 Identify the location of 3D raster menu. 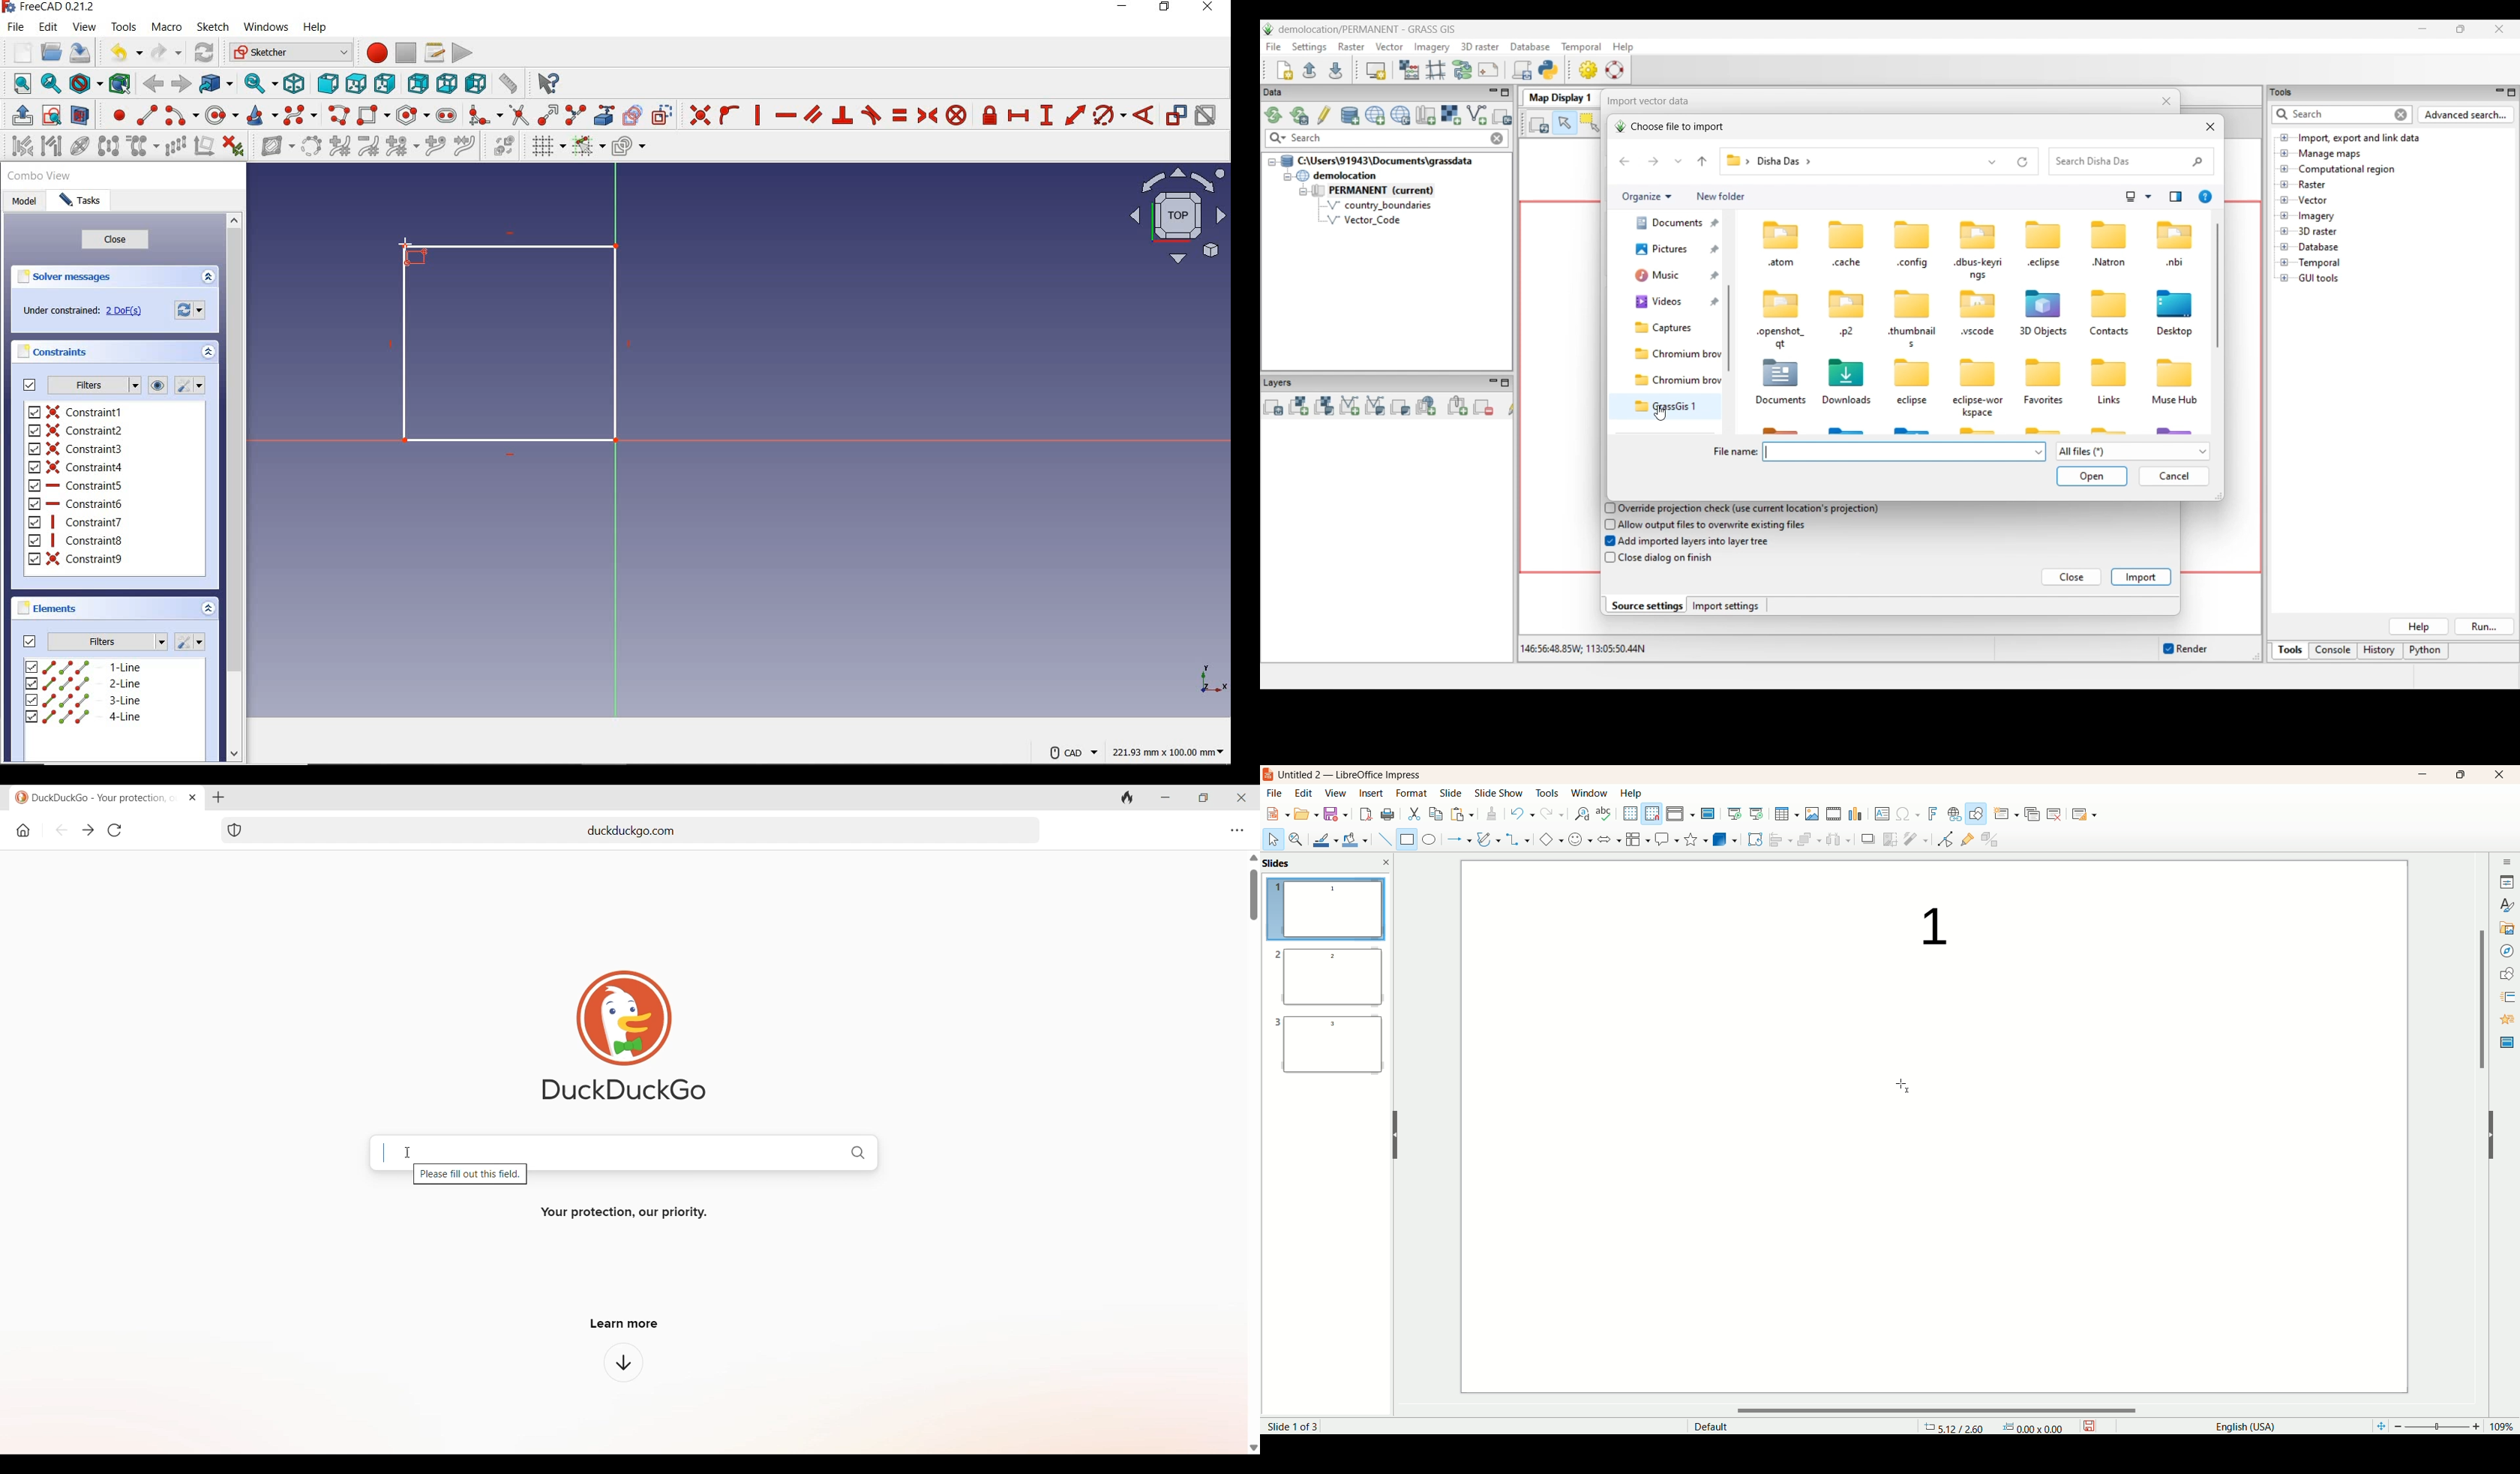
(1480, 46).